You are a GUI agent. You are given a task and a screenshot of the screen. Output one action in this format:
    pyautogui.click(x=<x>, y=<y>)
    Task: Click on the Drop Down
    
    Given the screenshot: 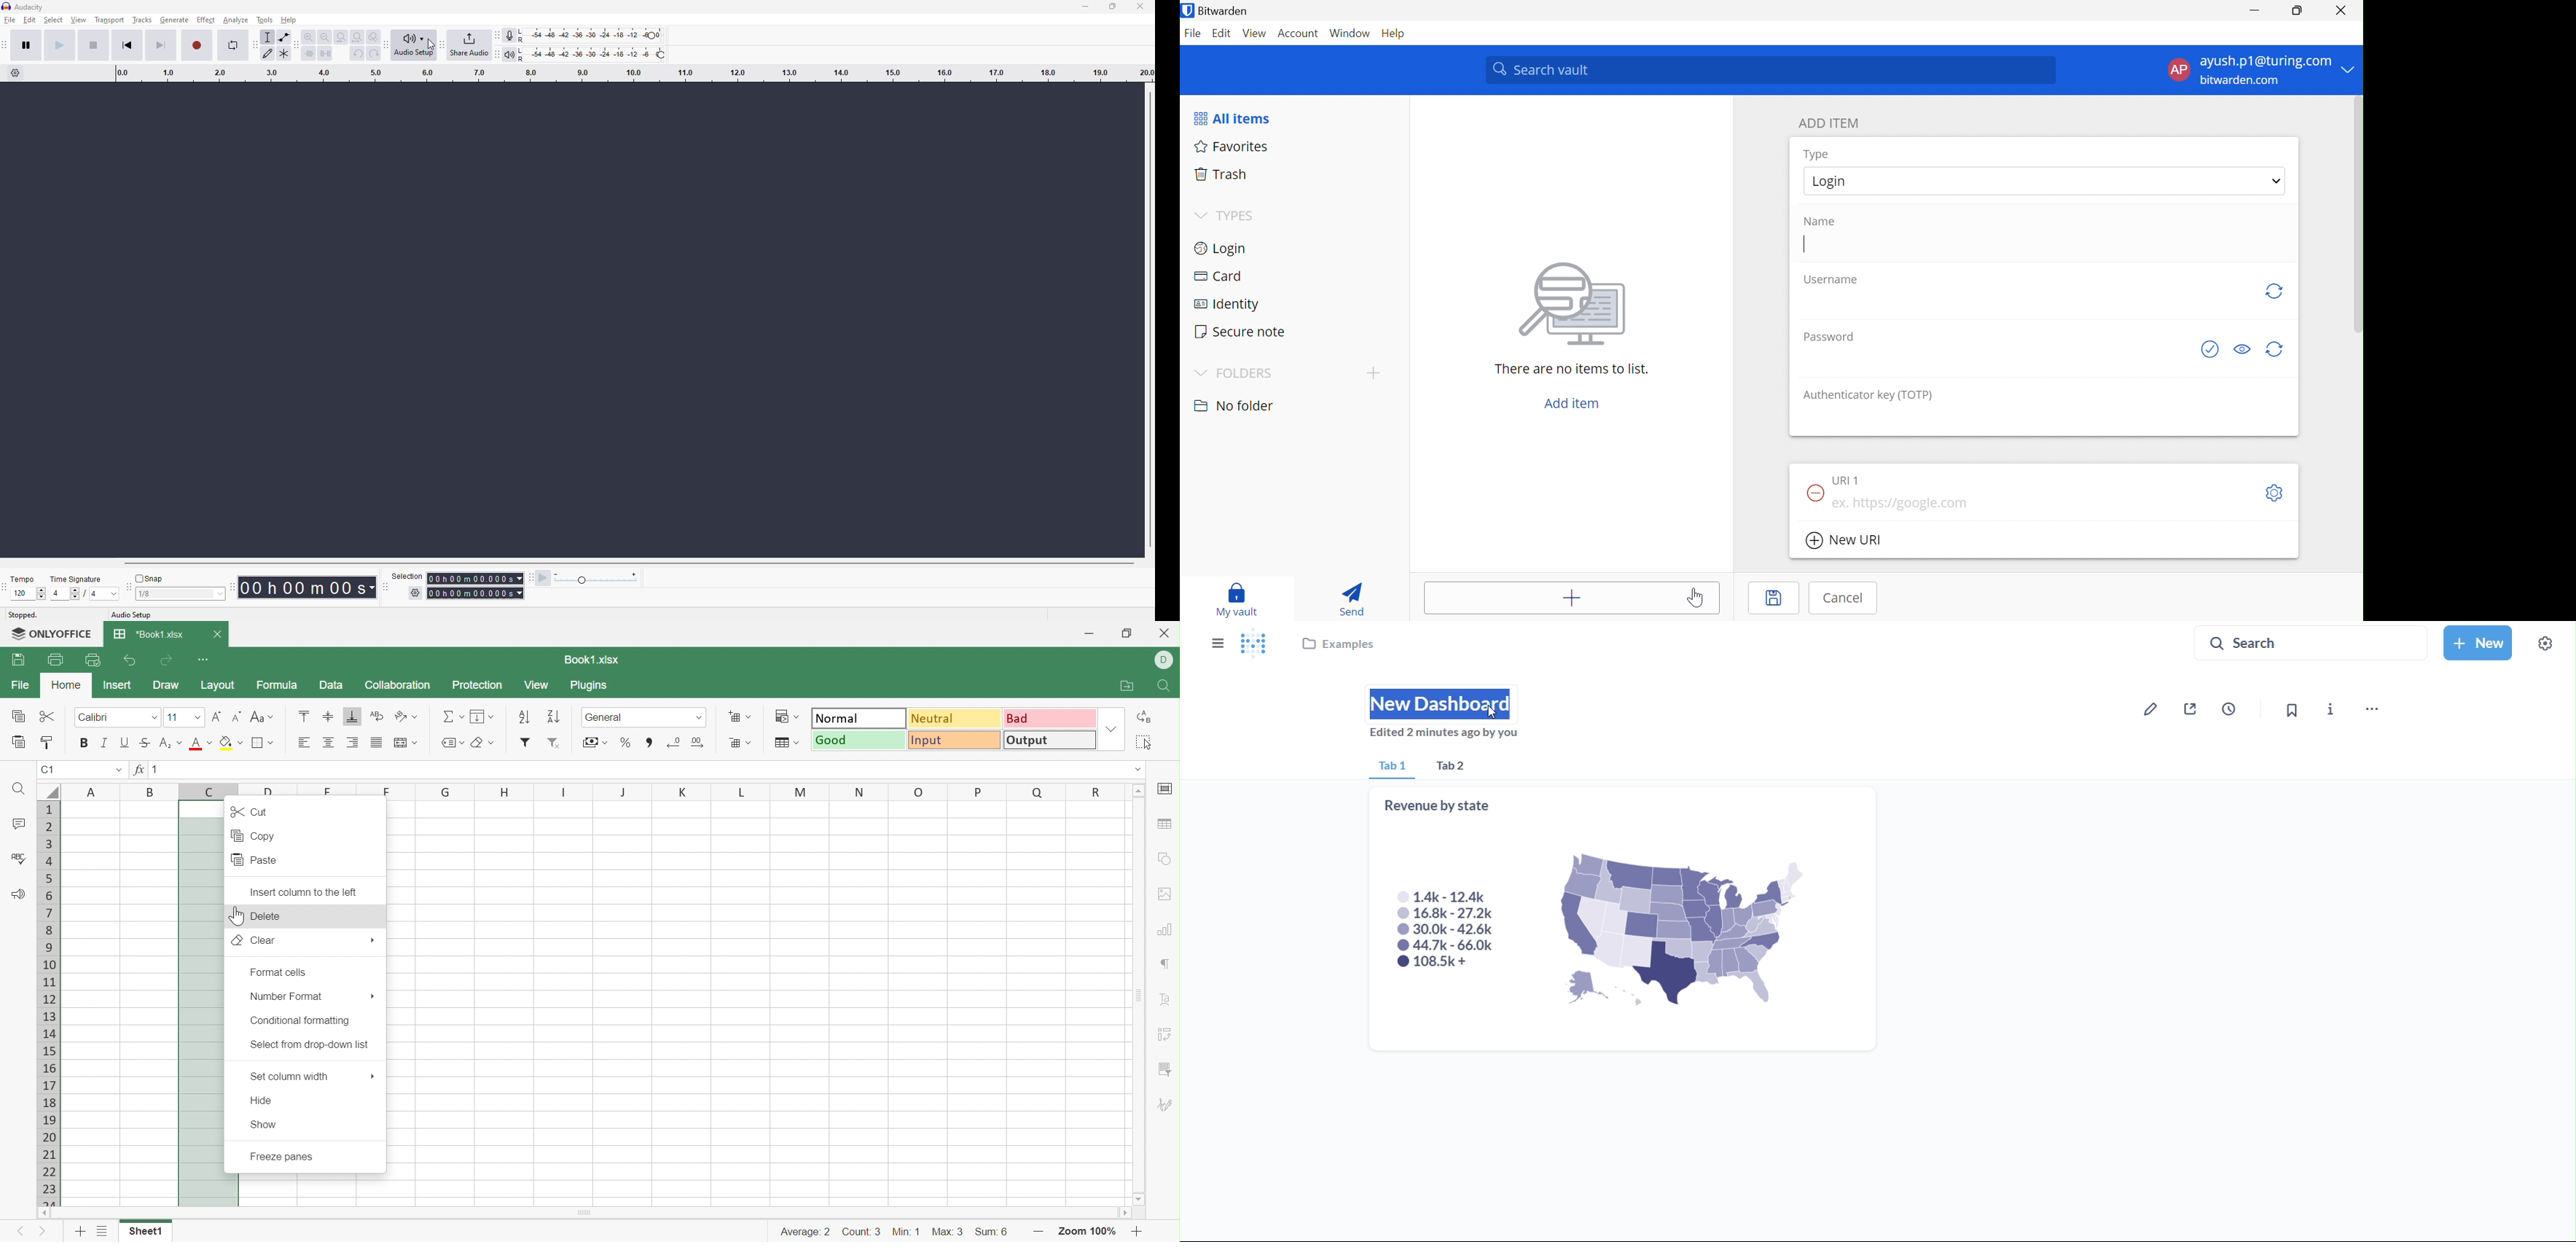 What is the action you would take?
    pyautogui.click(x=181, y=744)
    